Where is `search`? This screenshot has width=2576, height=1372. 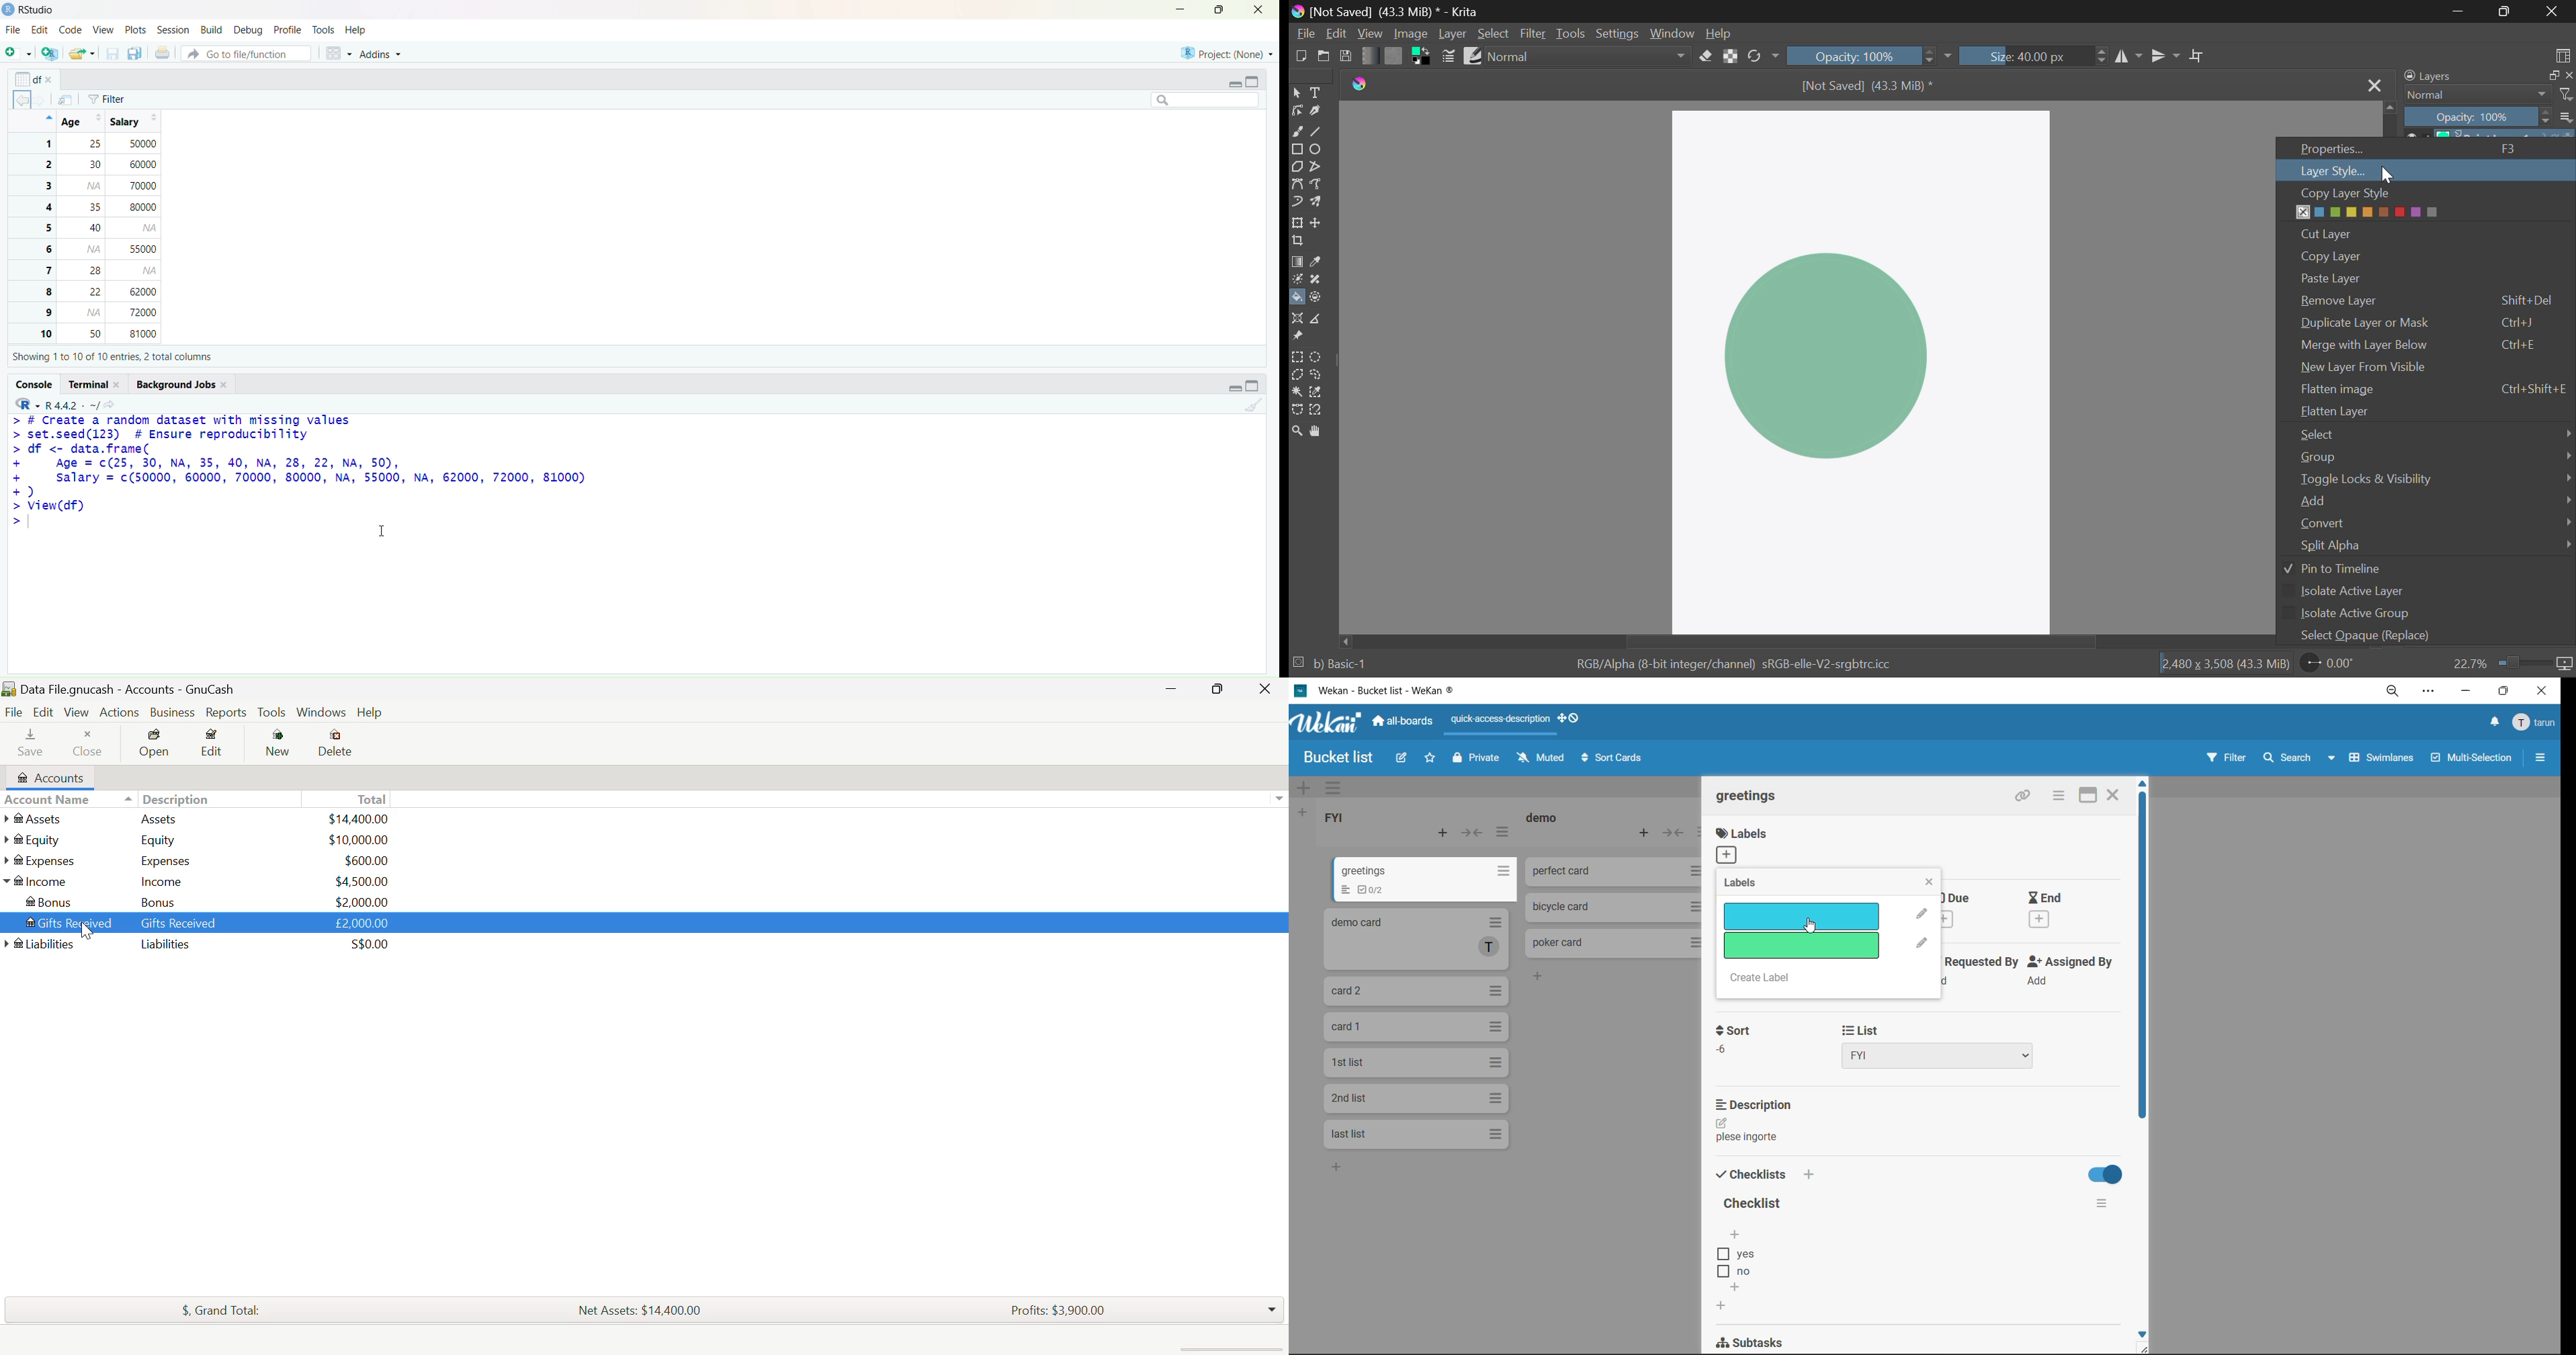 search is located at coordinates (2302, 760).